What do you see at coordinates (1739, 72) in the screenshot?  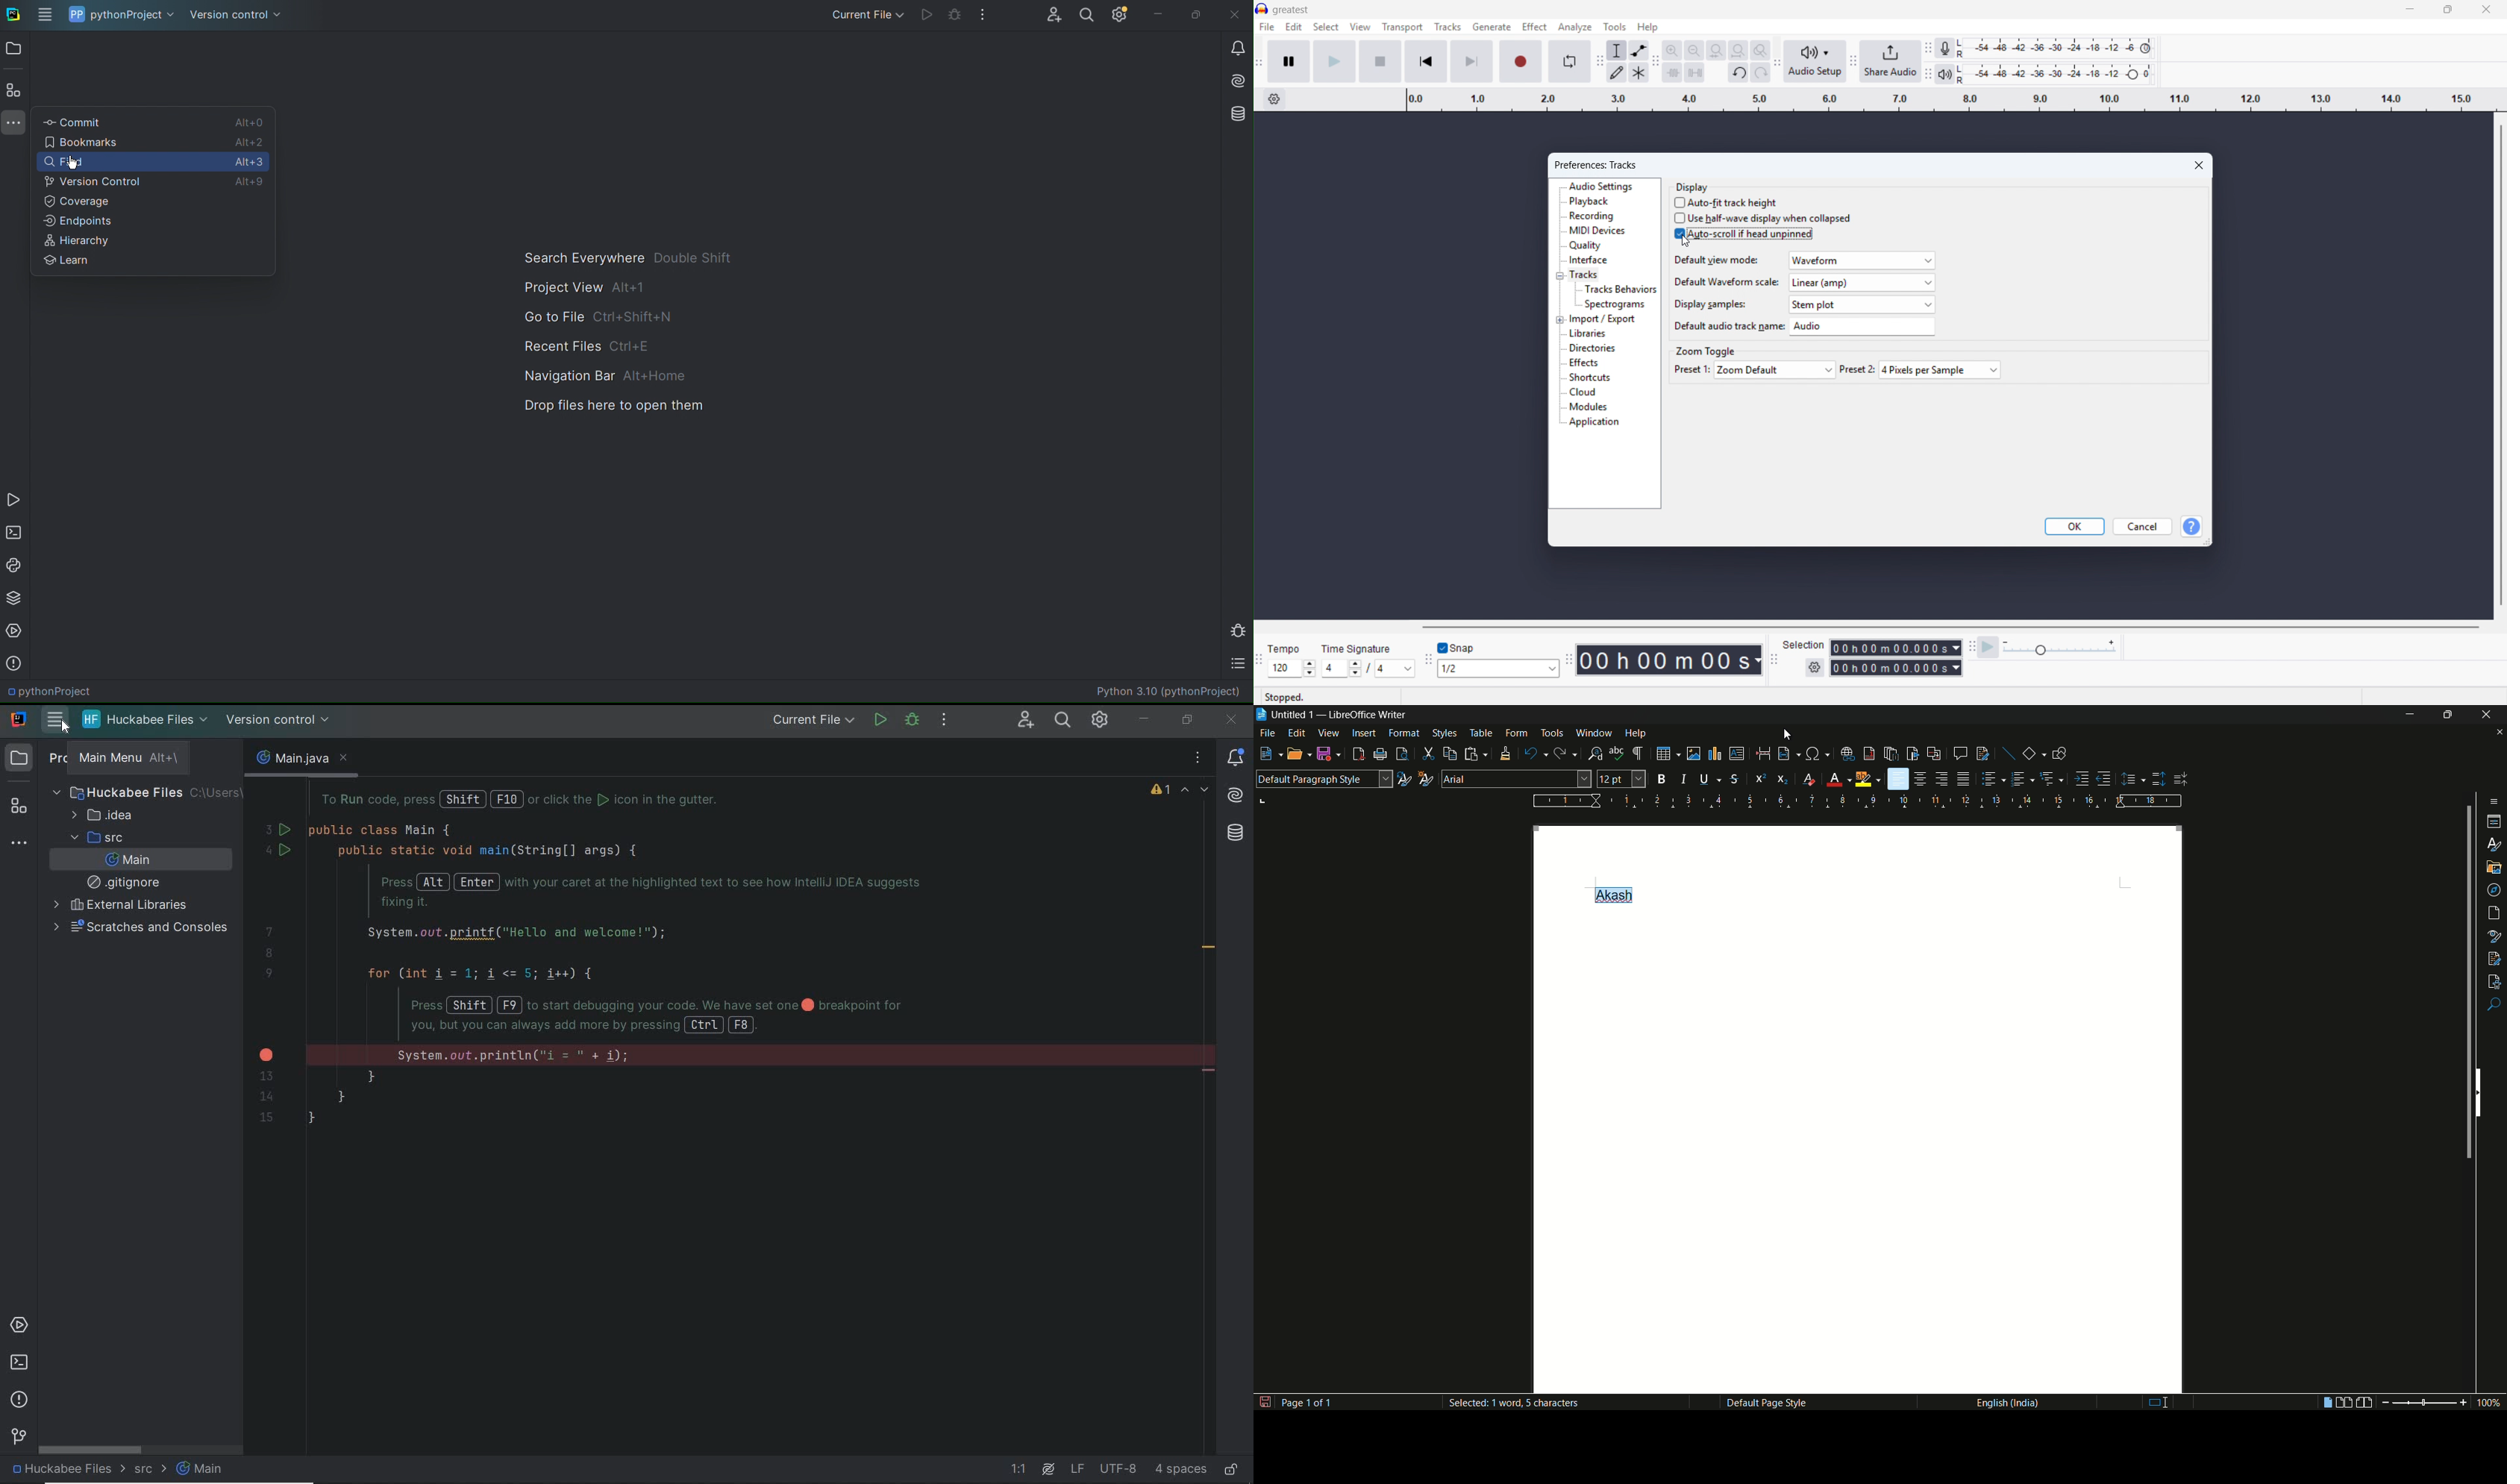 I see `undo` at bounding box center [1739, 72].